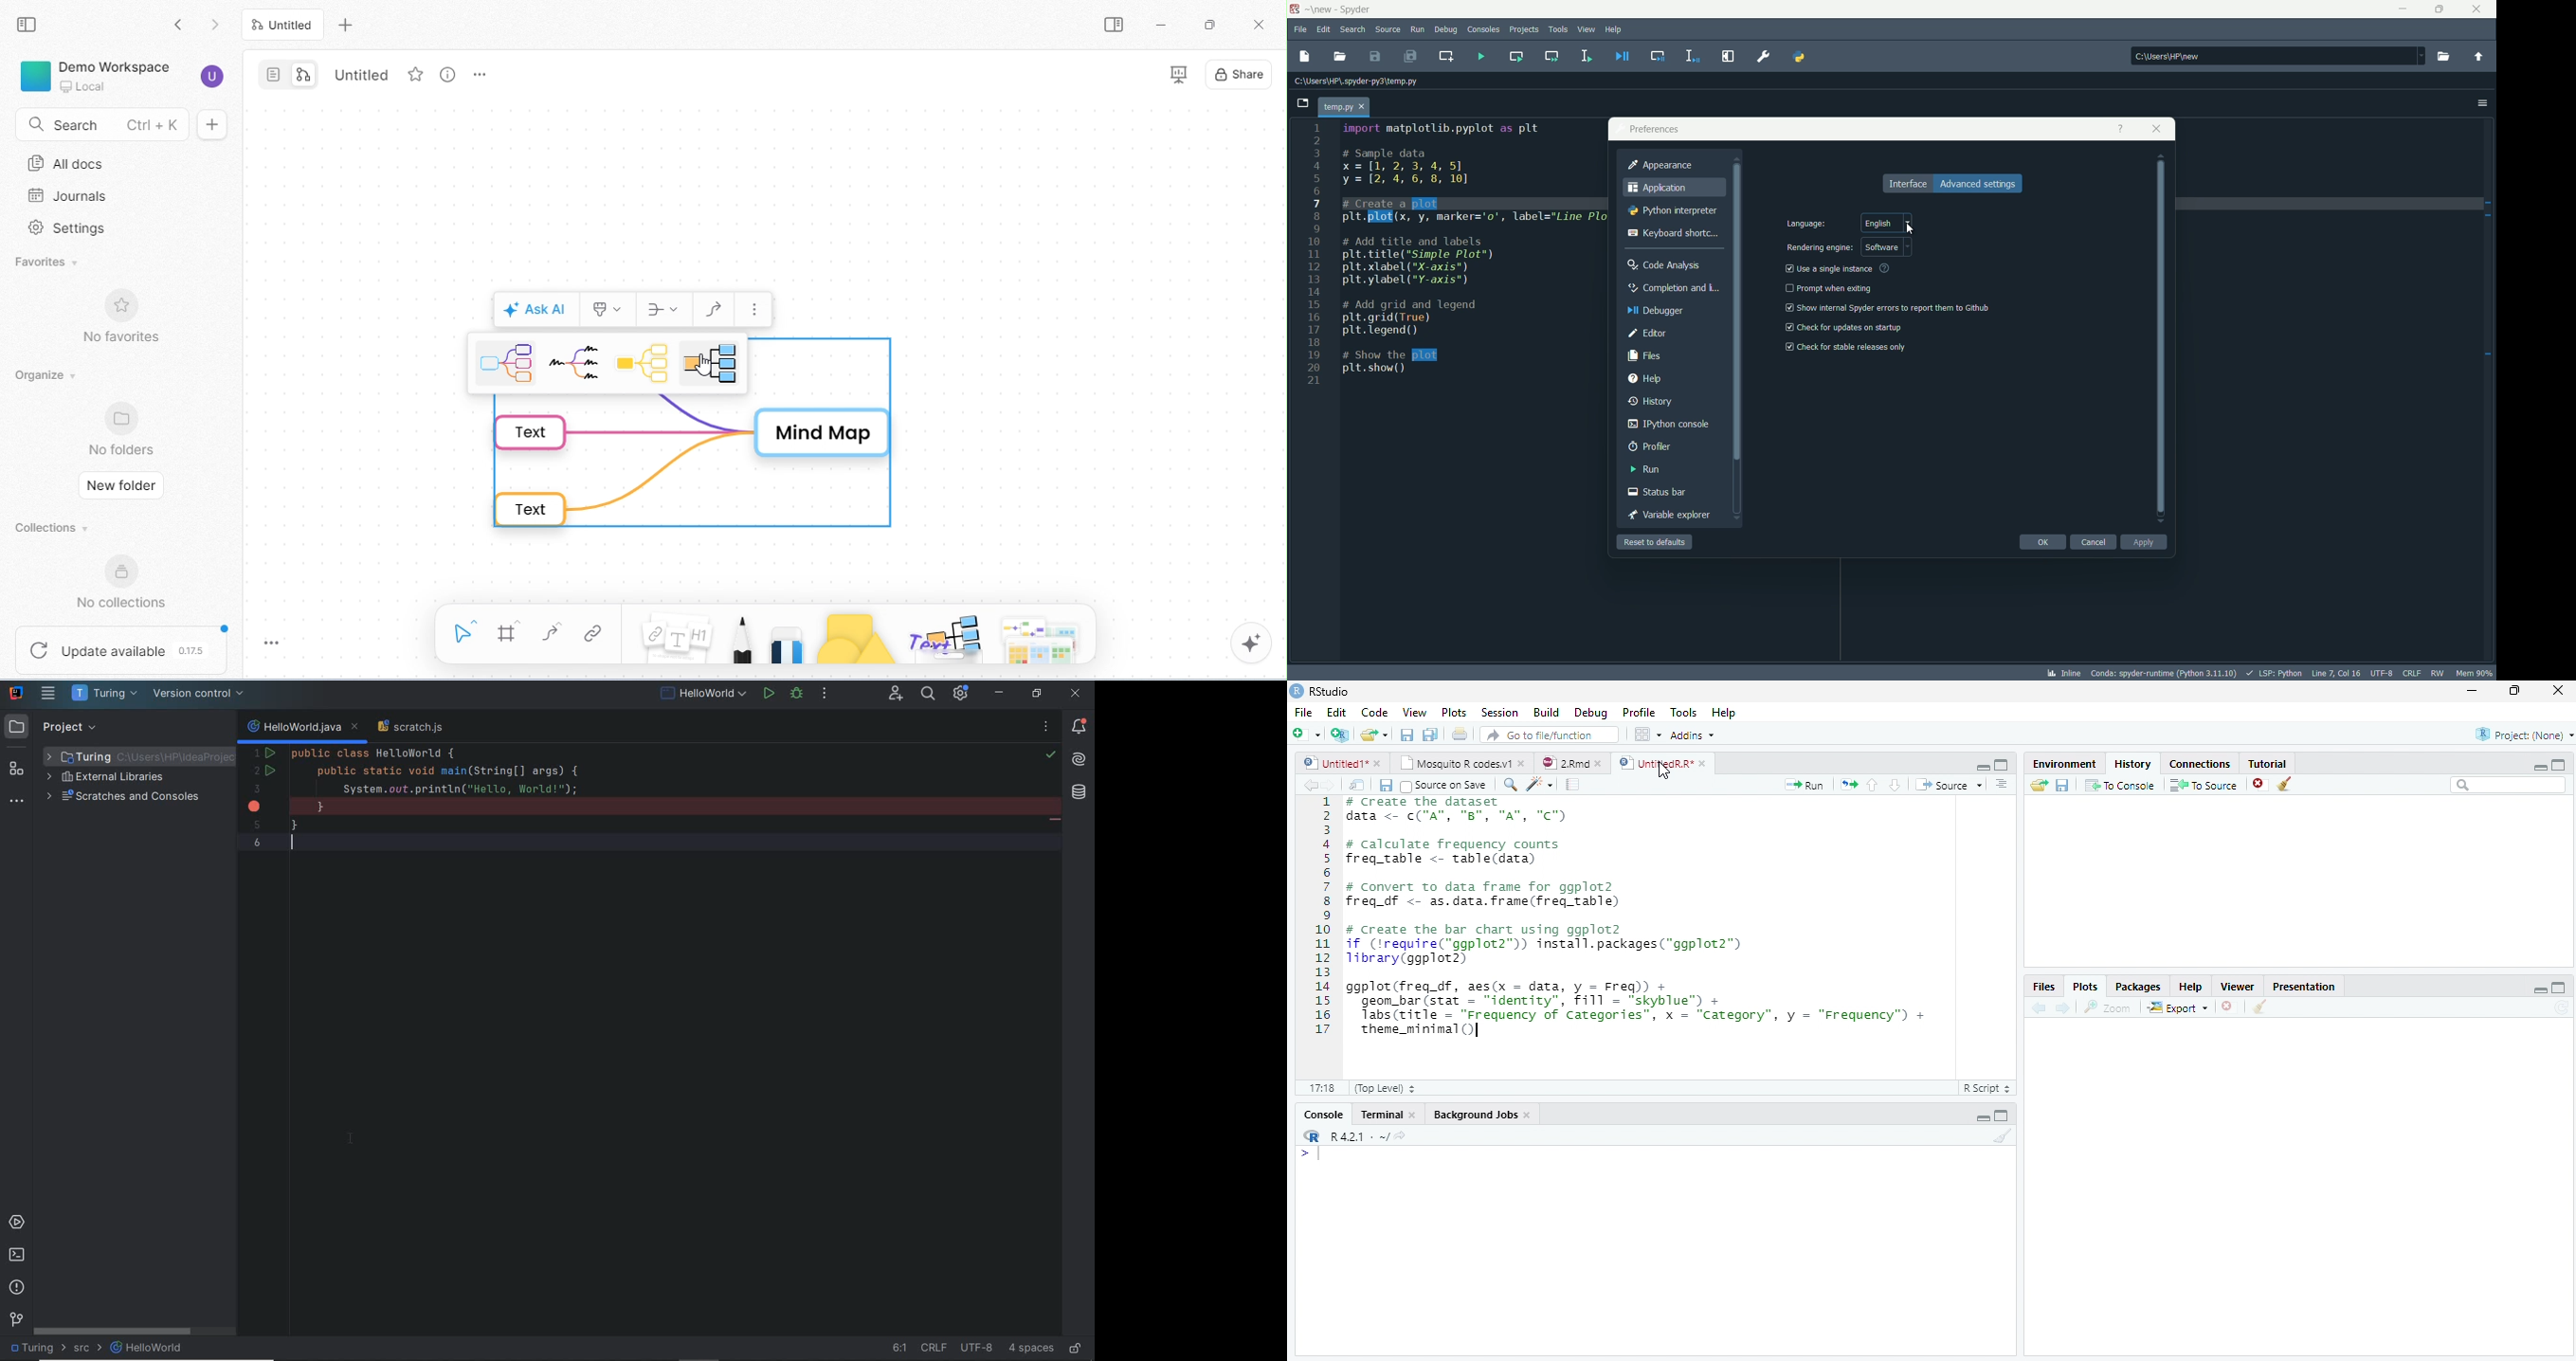  I want to click on Zoom, so click(1511, 786).